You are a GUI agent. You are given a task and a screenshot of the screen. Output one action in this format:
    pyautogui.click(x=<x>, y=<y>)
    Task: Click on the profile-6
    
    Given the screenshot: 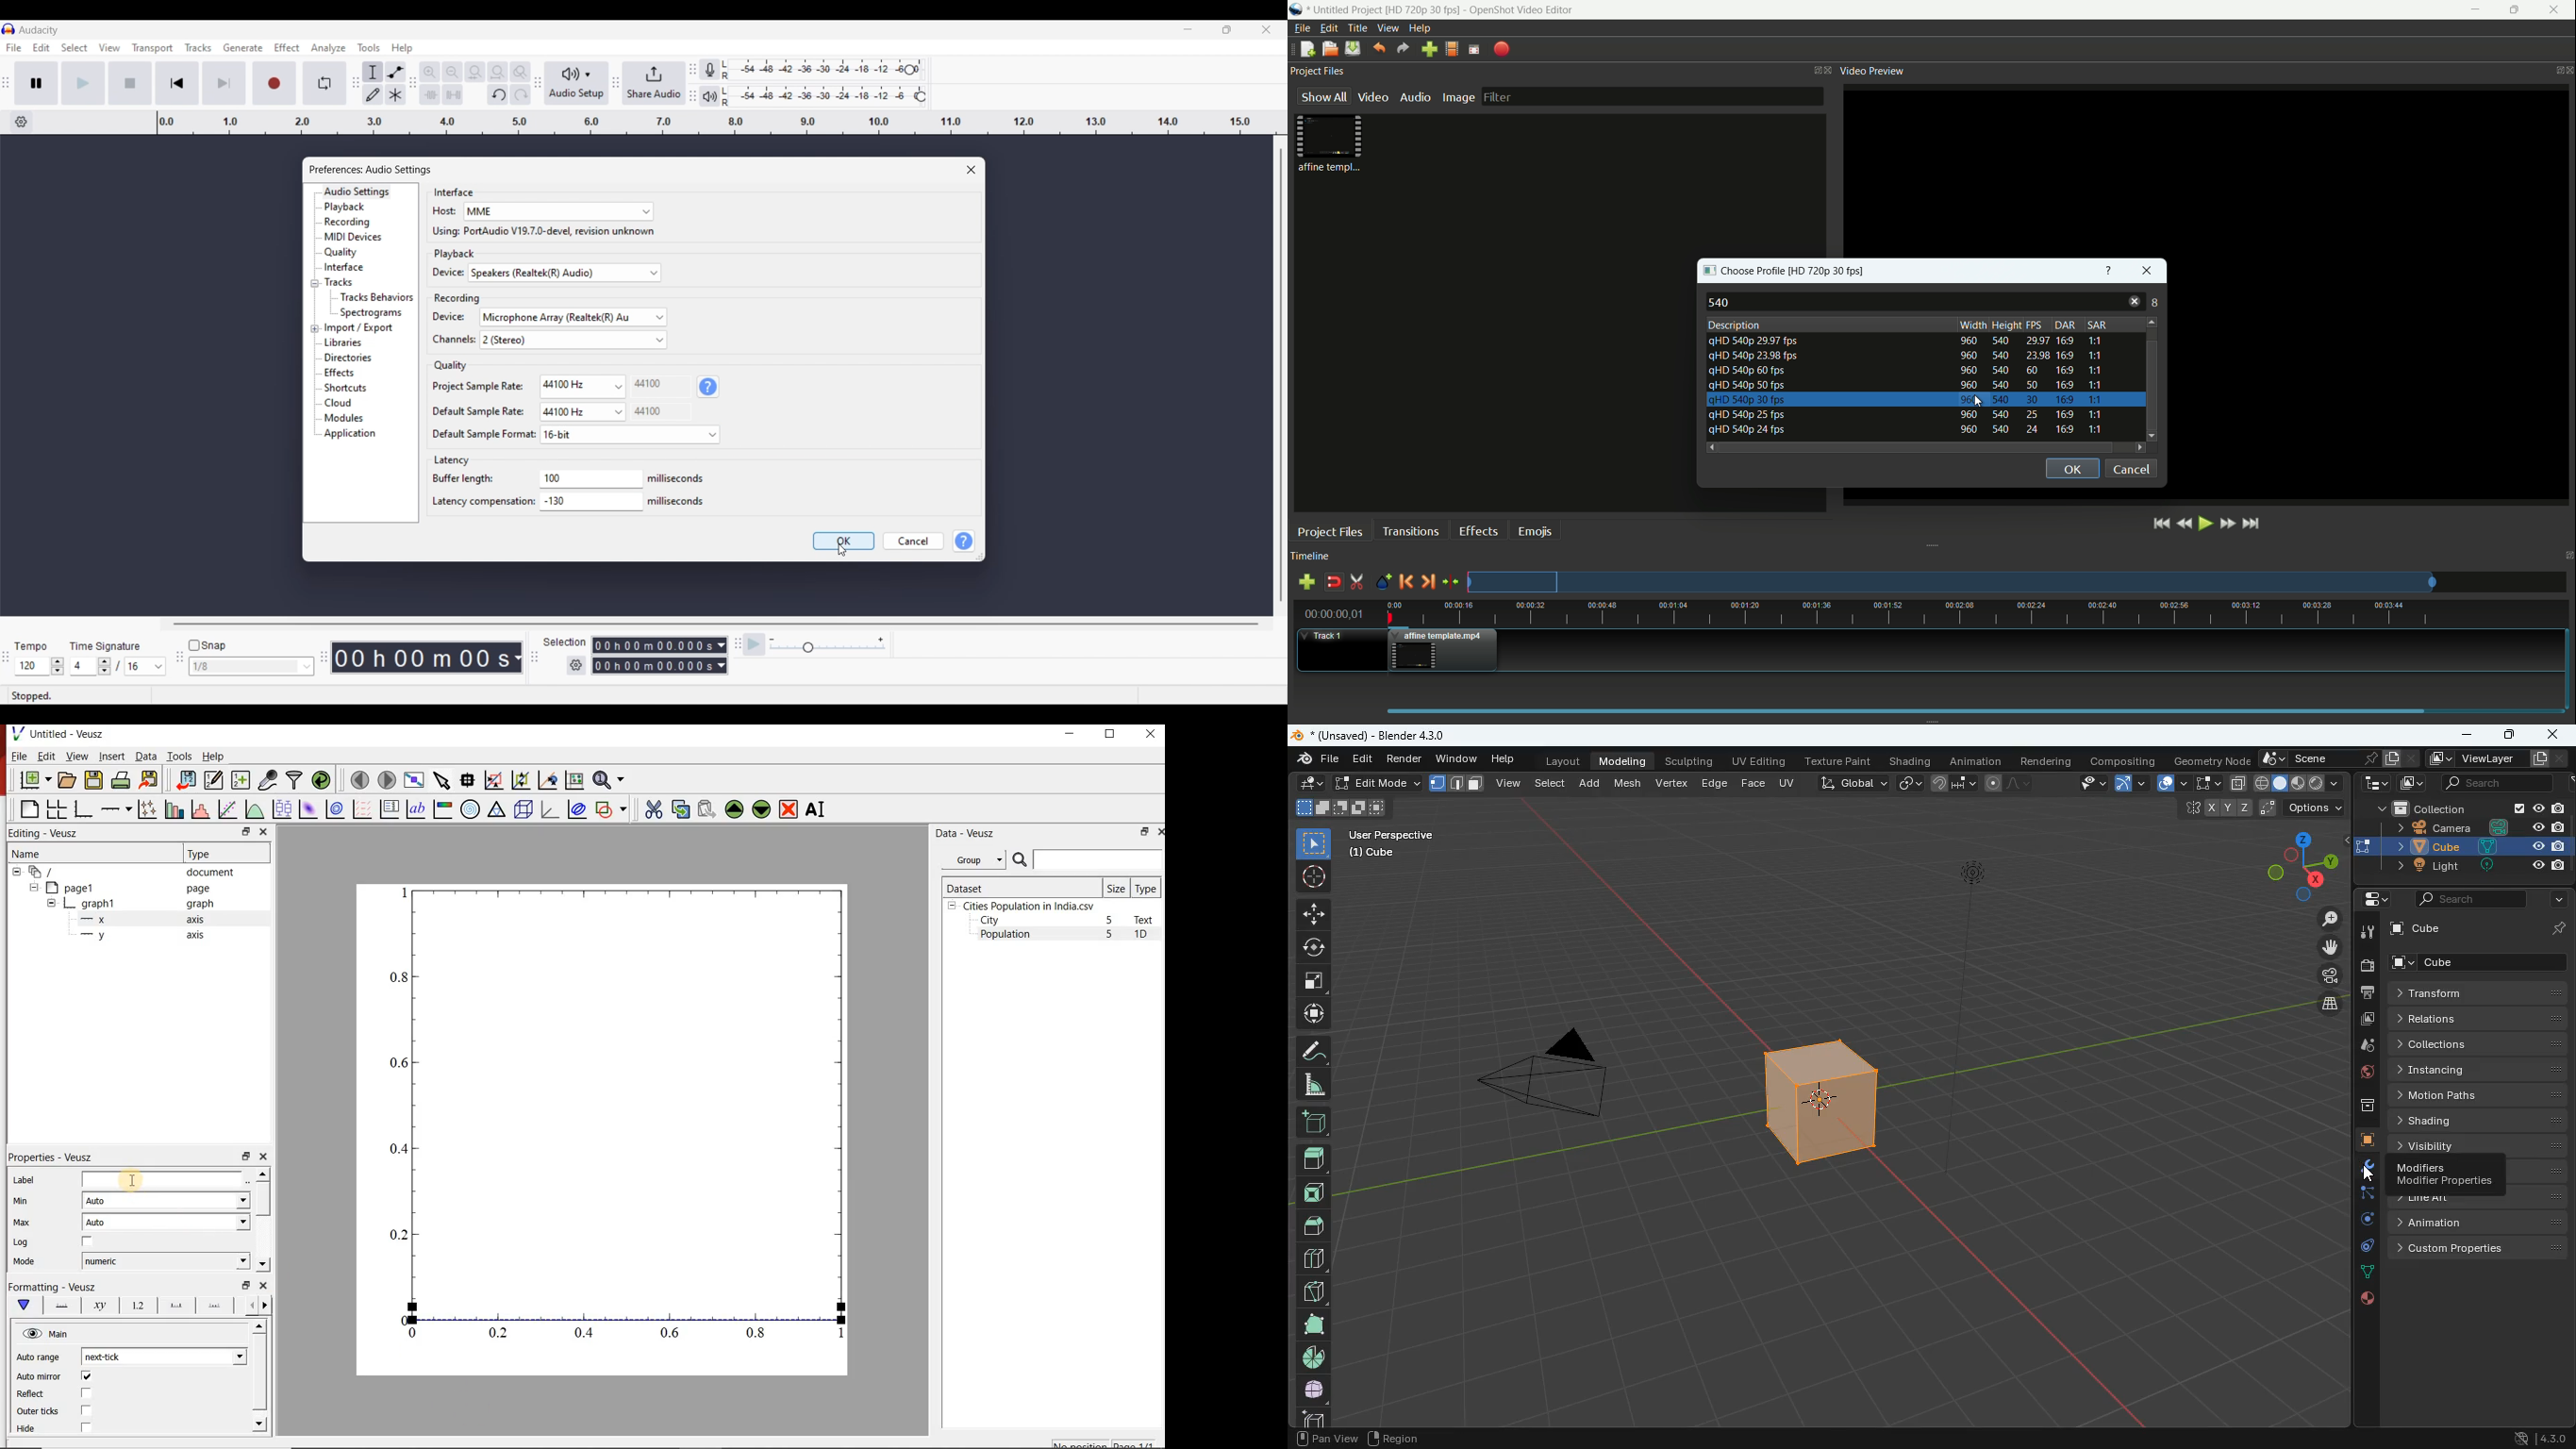 What is the action you would take?
    pyautogui.click(x=1909, y=415)
    